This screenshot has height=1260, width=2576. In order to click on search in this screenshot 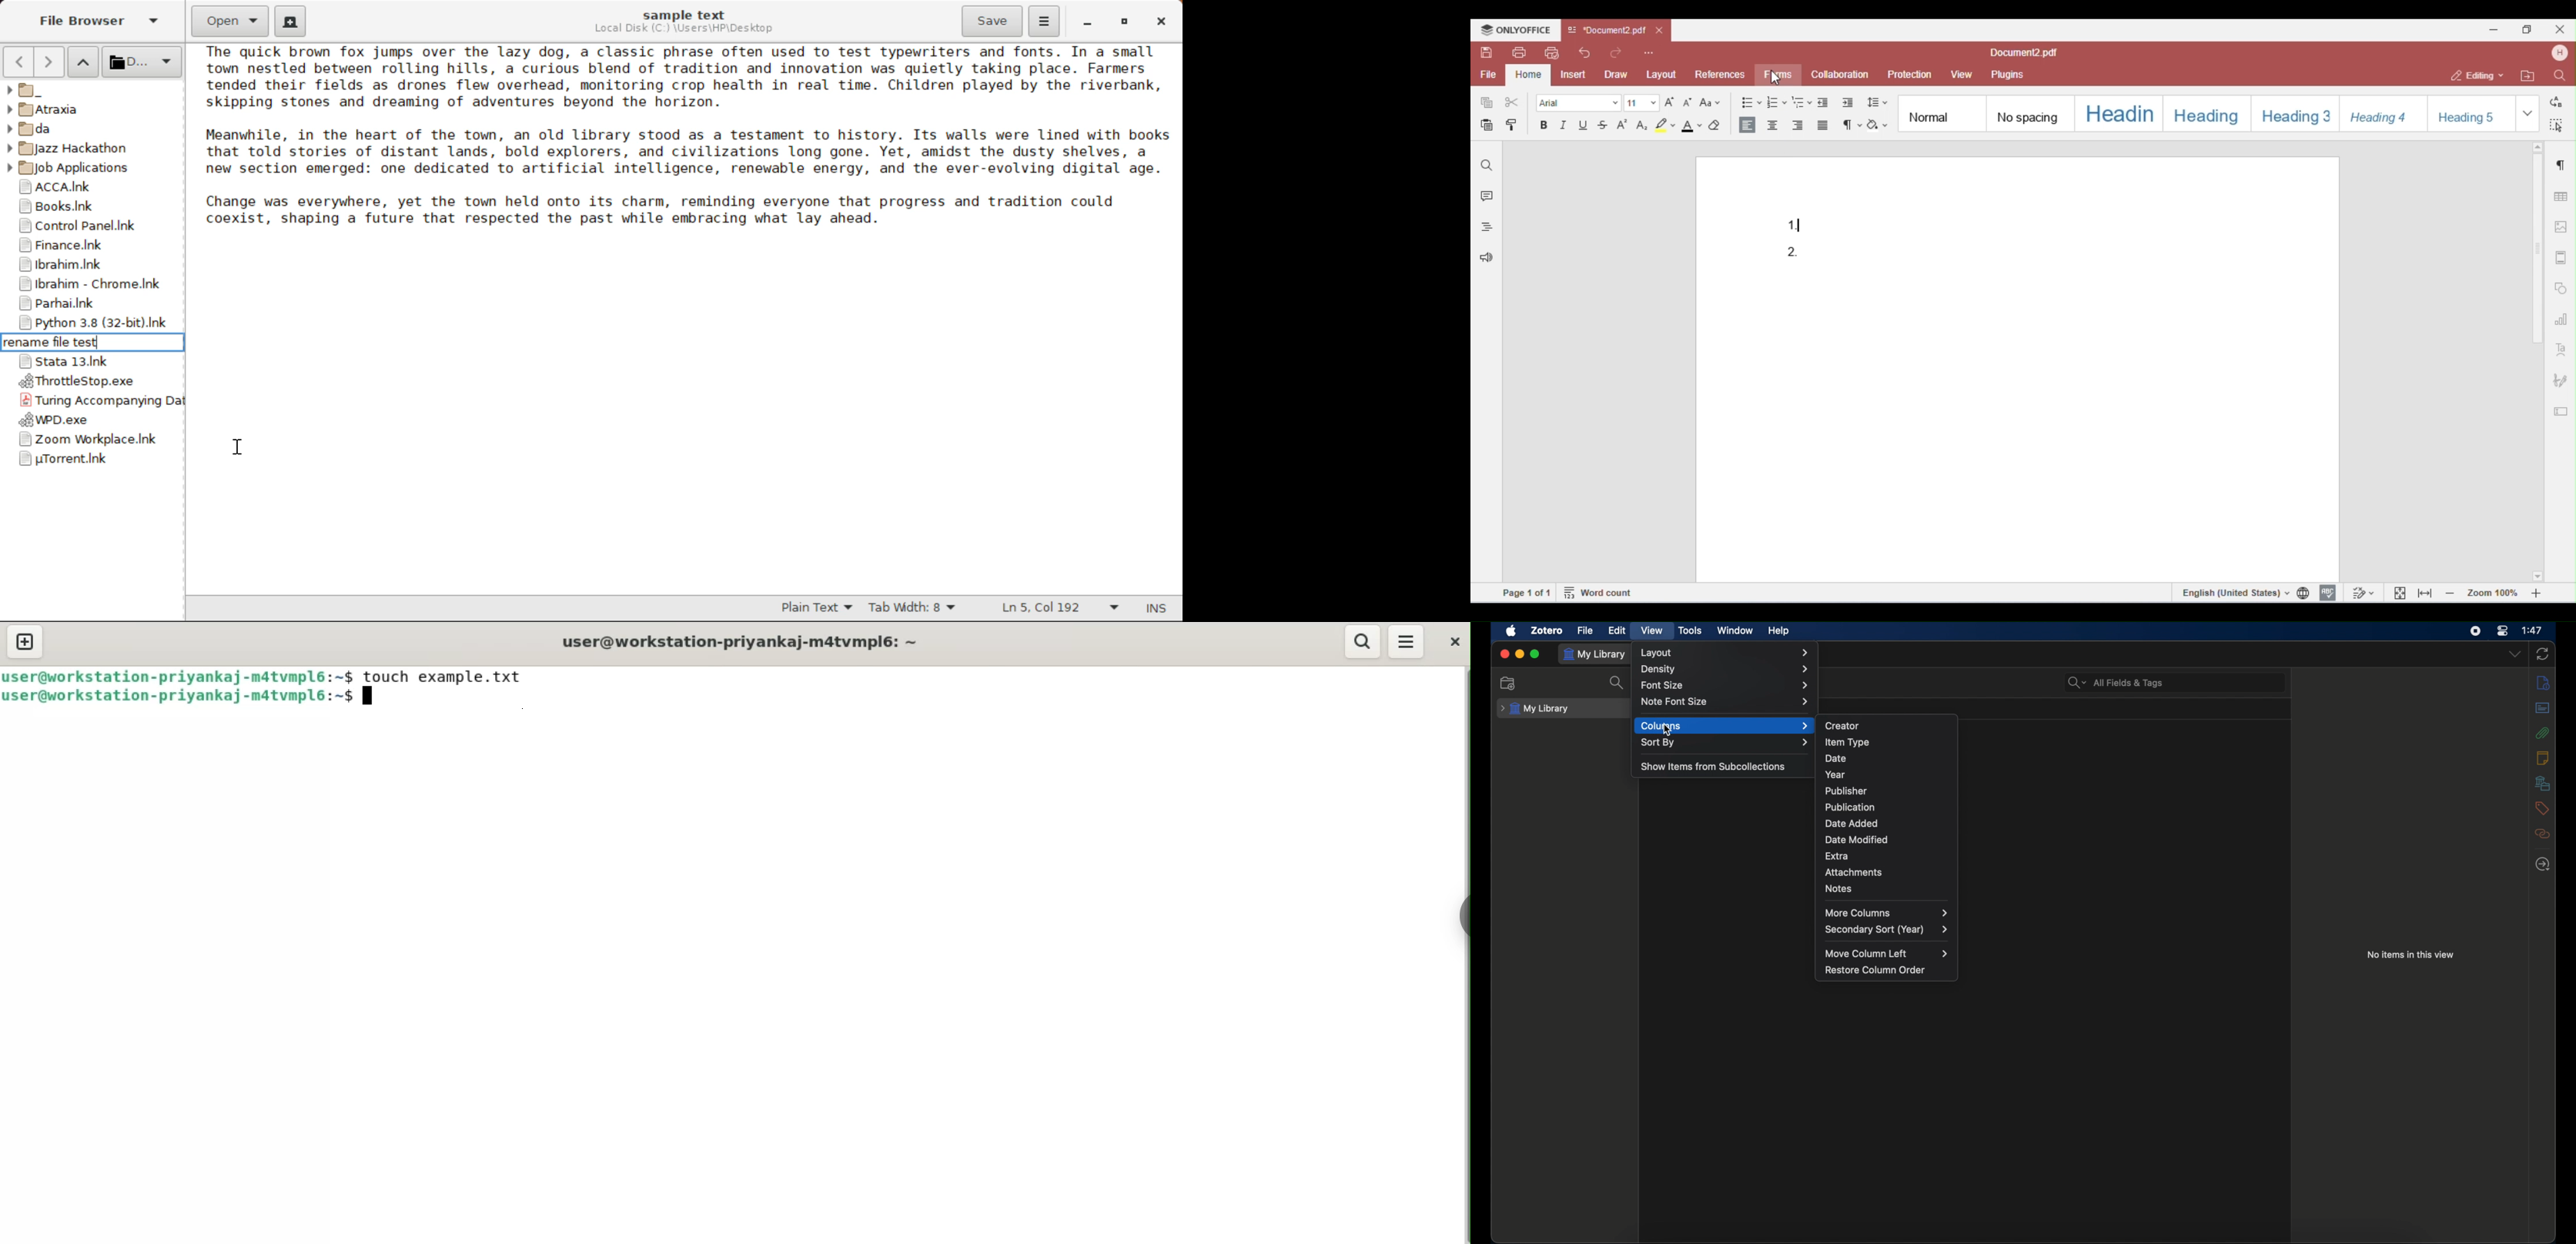, I will do `click(1618, 682)`.